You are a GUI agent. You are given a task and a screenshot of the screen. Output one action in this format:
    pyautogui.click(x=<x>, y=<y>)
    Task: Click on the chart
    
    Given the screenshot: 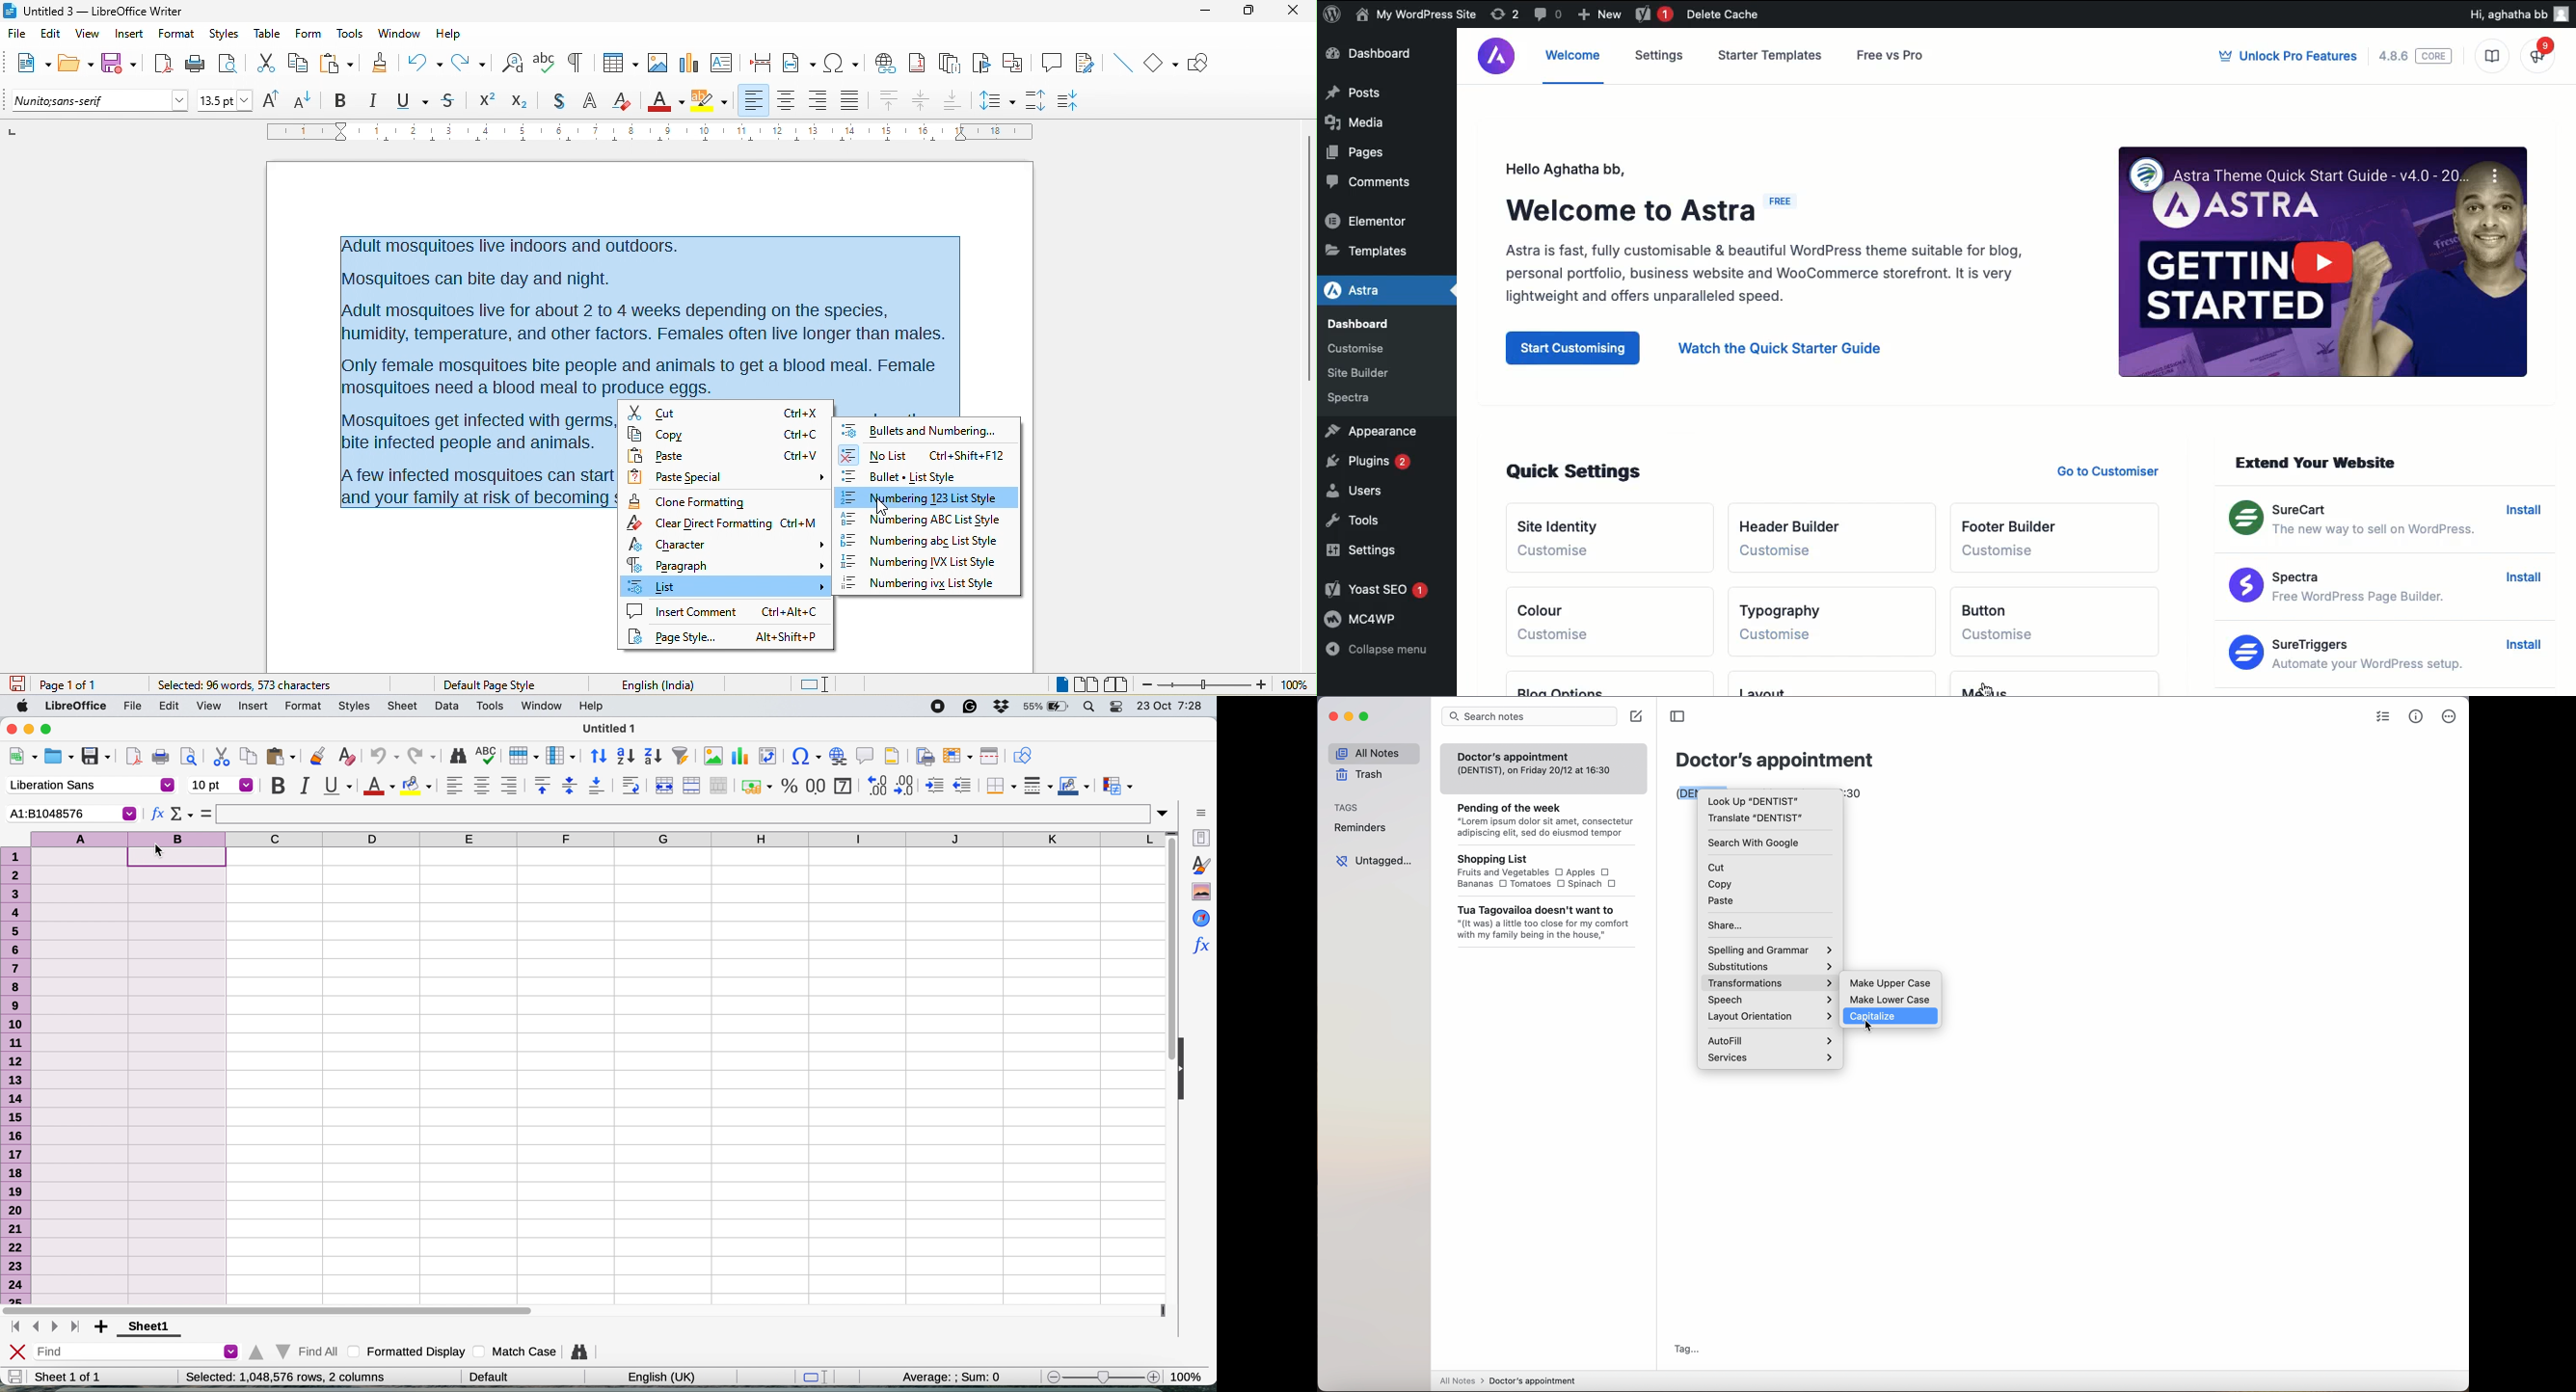 What is the action you would take?
    pyautogui.click(x=689, y=64)
    